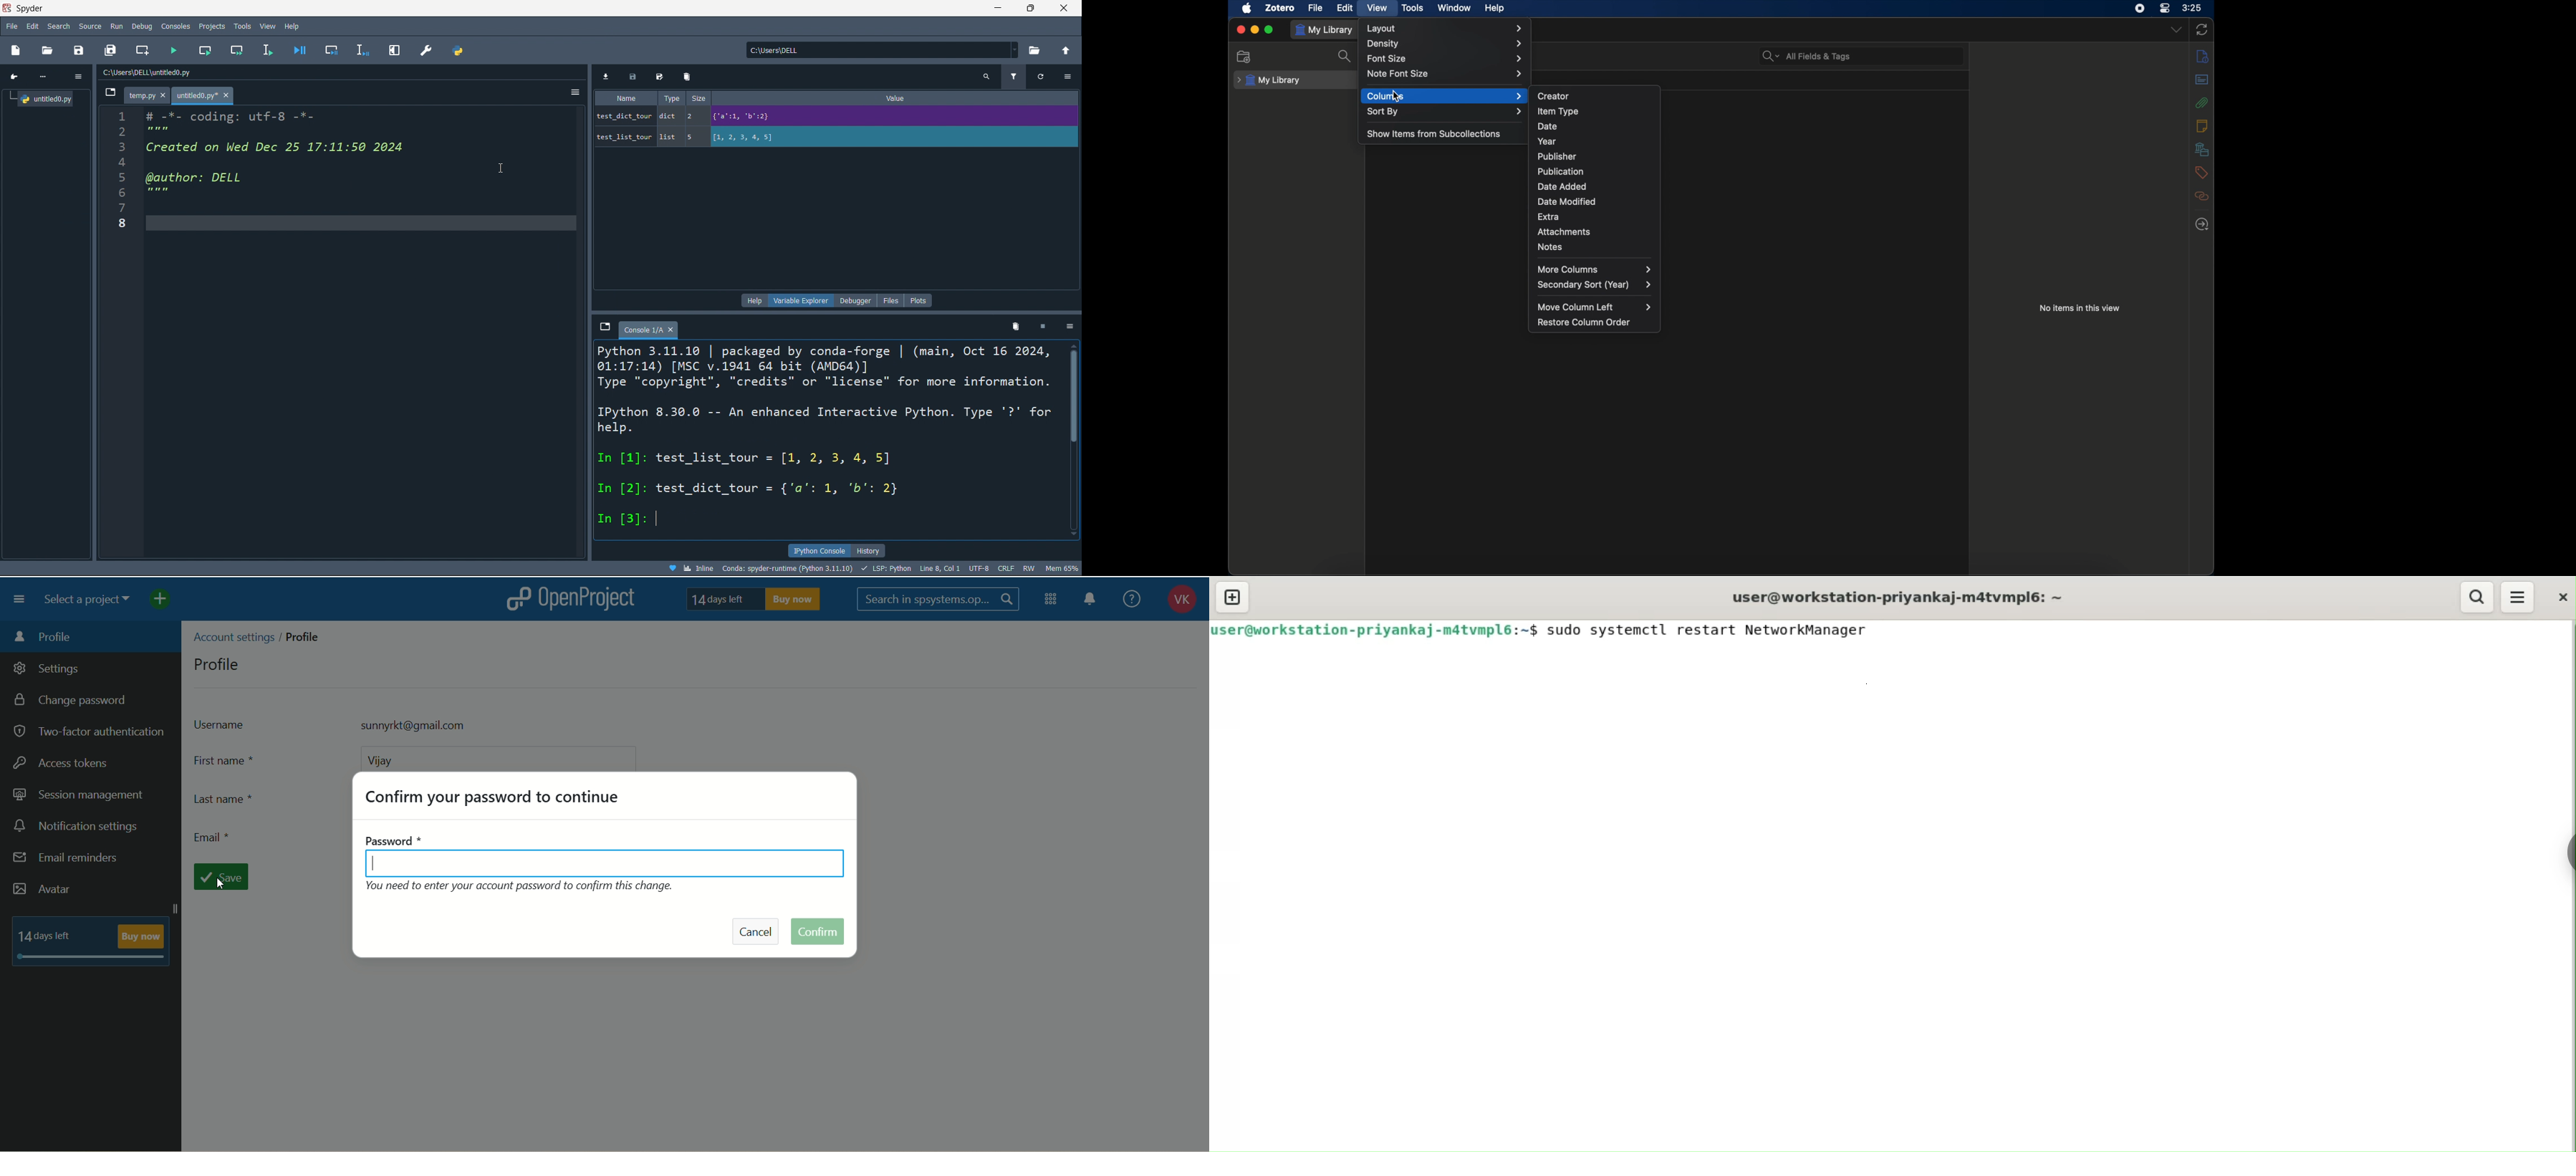 This screenshot has height=1176, width=2576. What do you see at coordinates (1270, 30) in the screenshot?
I see `maximize` at bounding box center [1270, 30].